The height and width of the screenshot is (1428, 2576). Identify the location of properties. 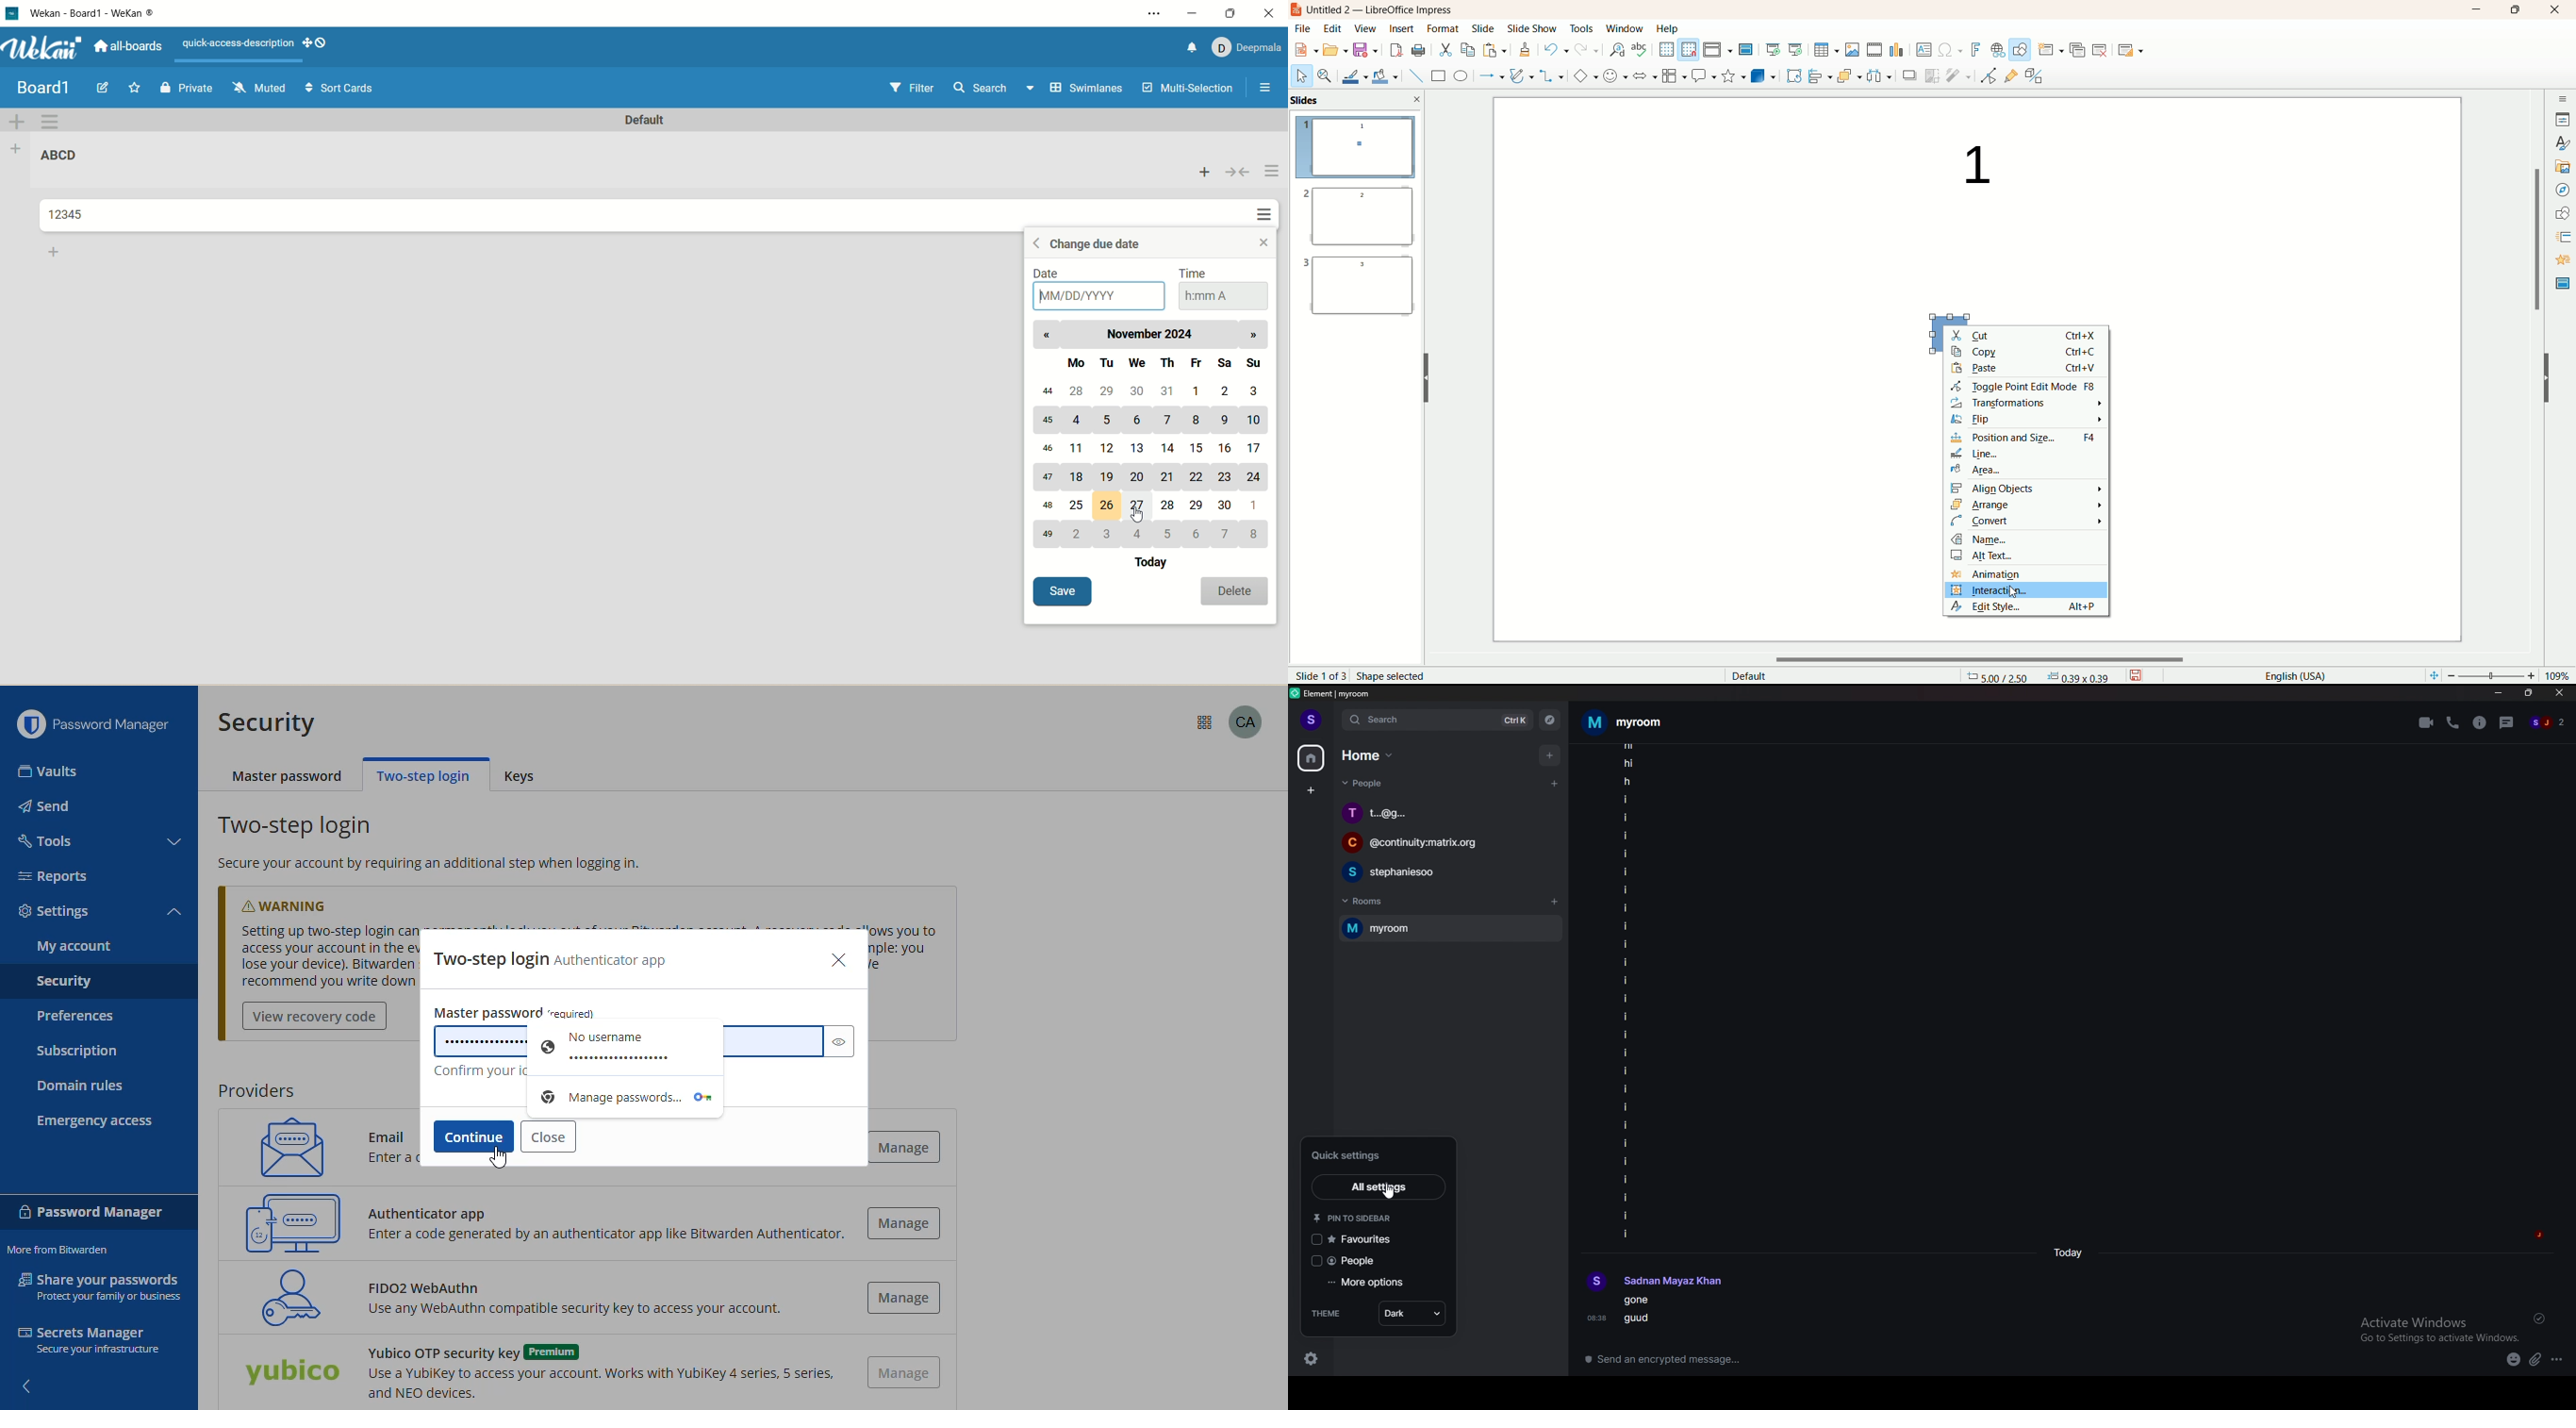
(2563, 118).